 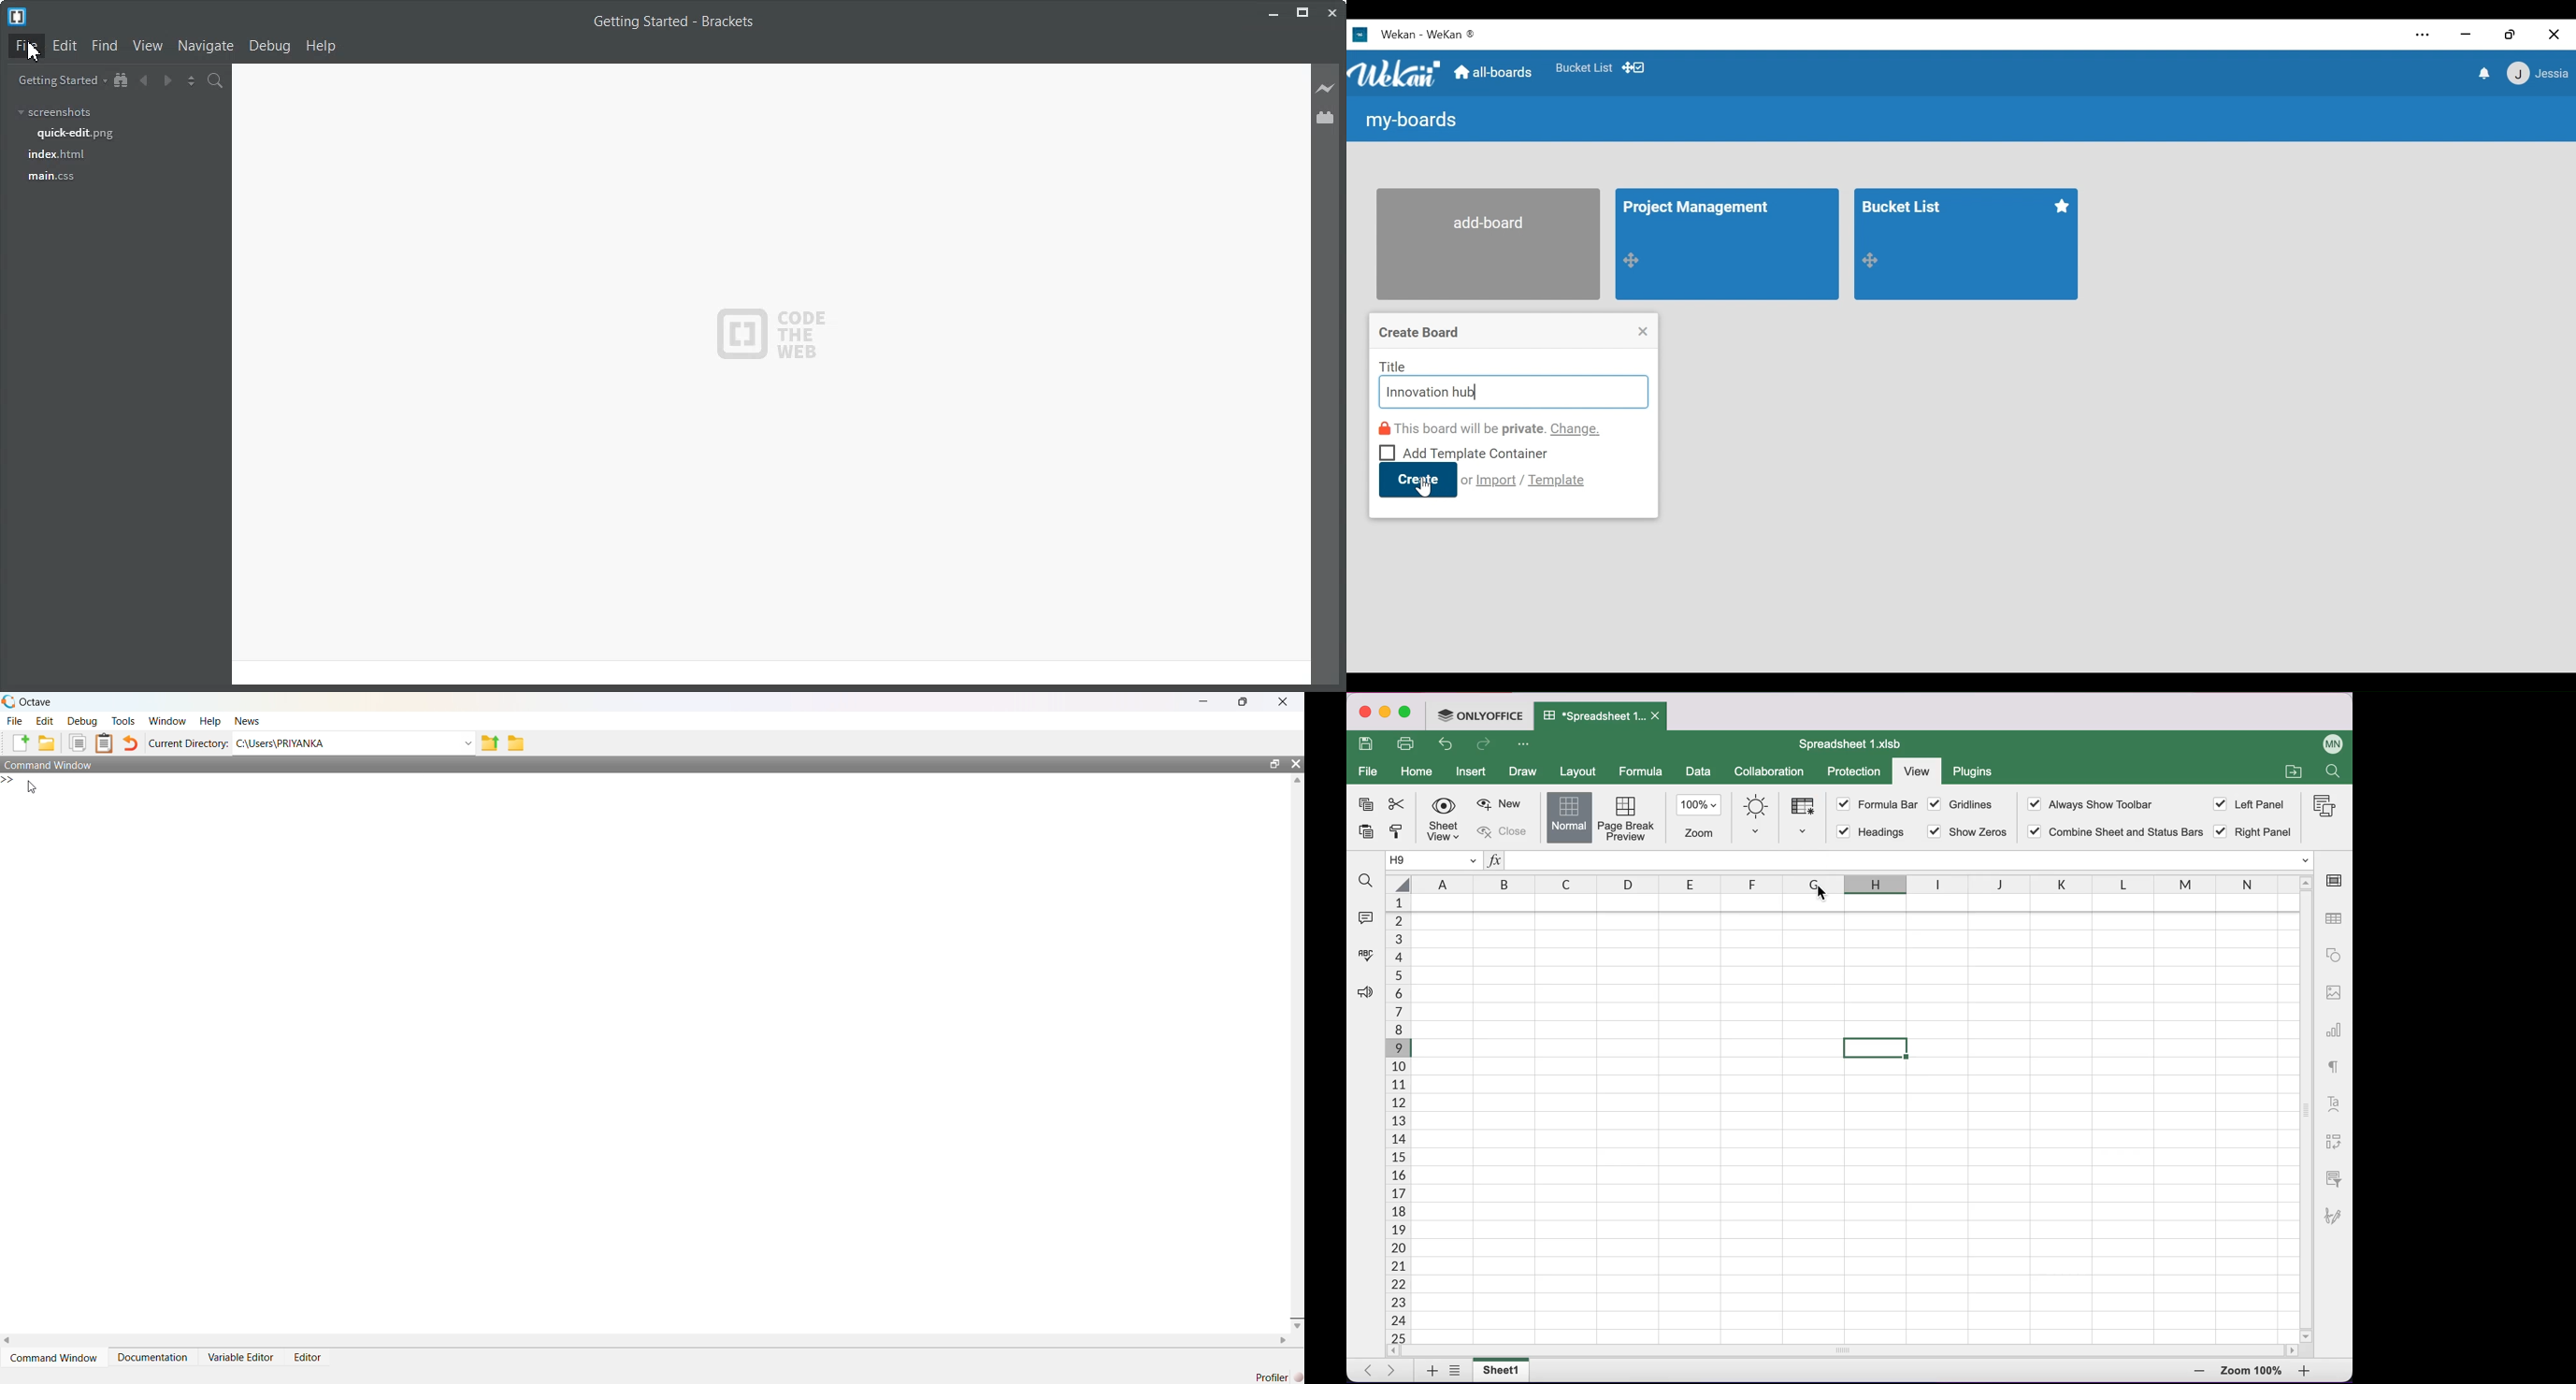 I want to click on comments, so click(x=1368, y=918).